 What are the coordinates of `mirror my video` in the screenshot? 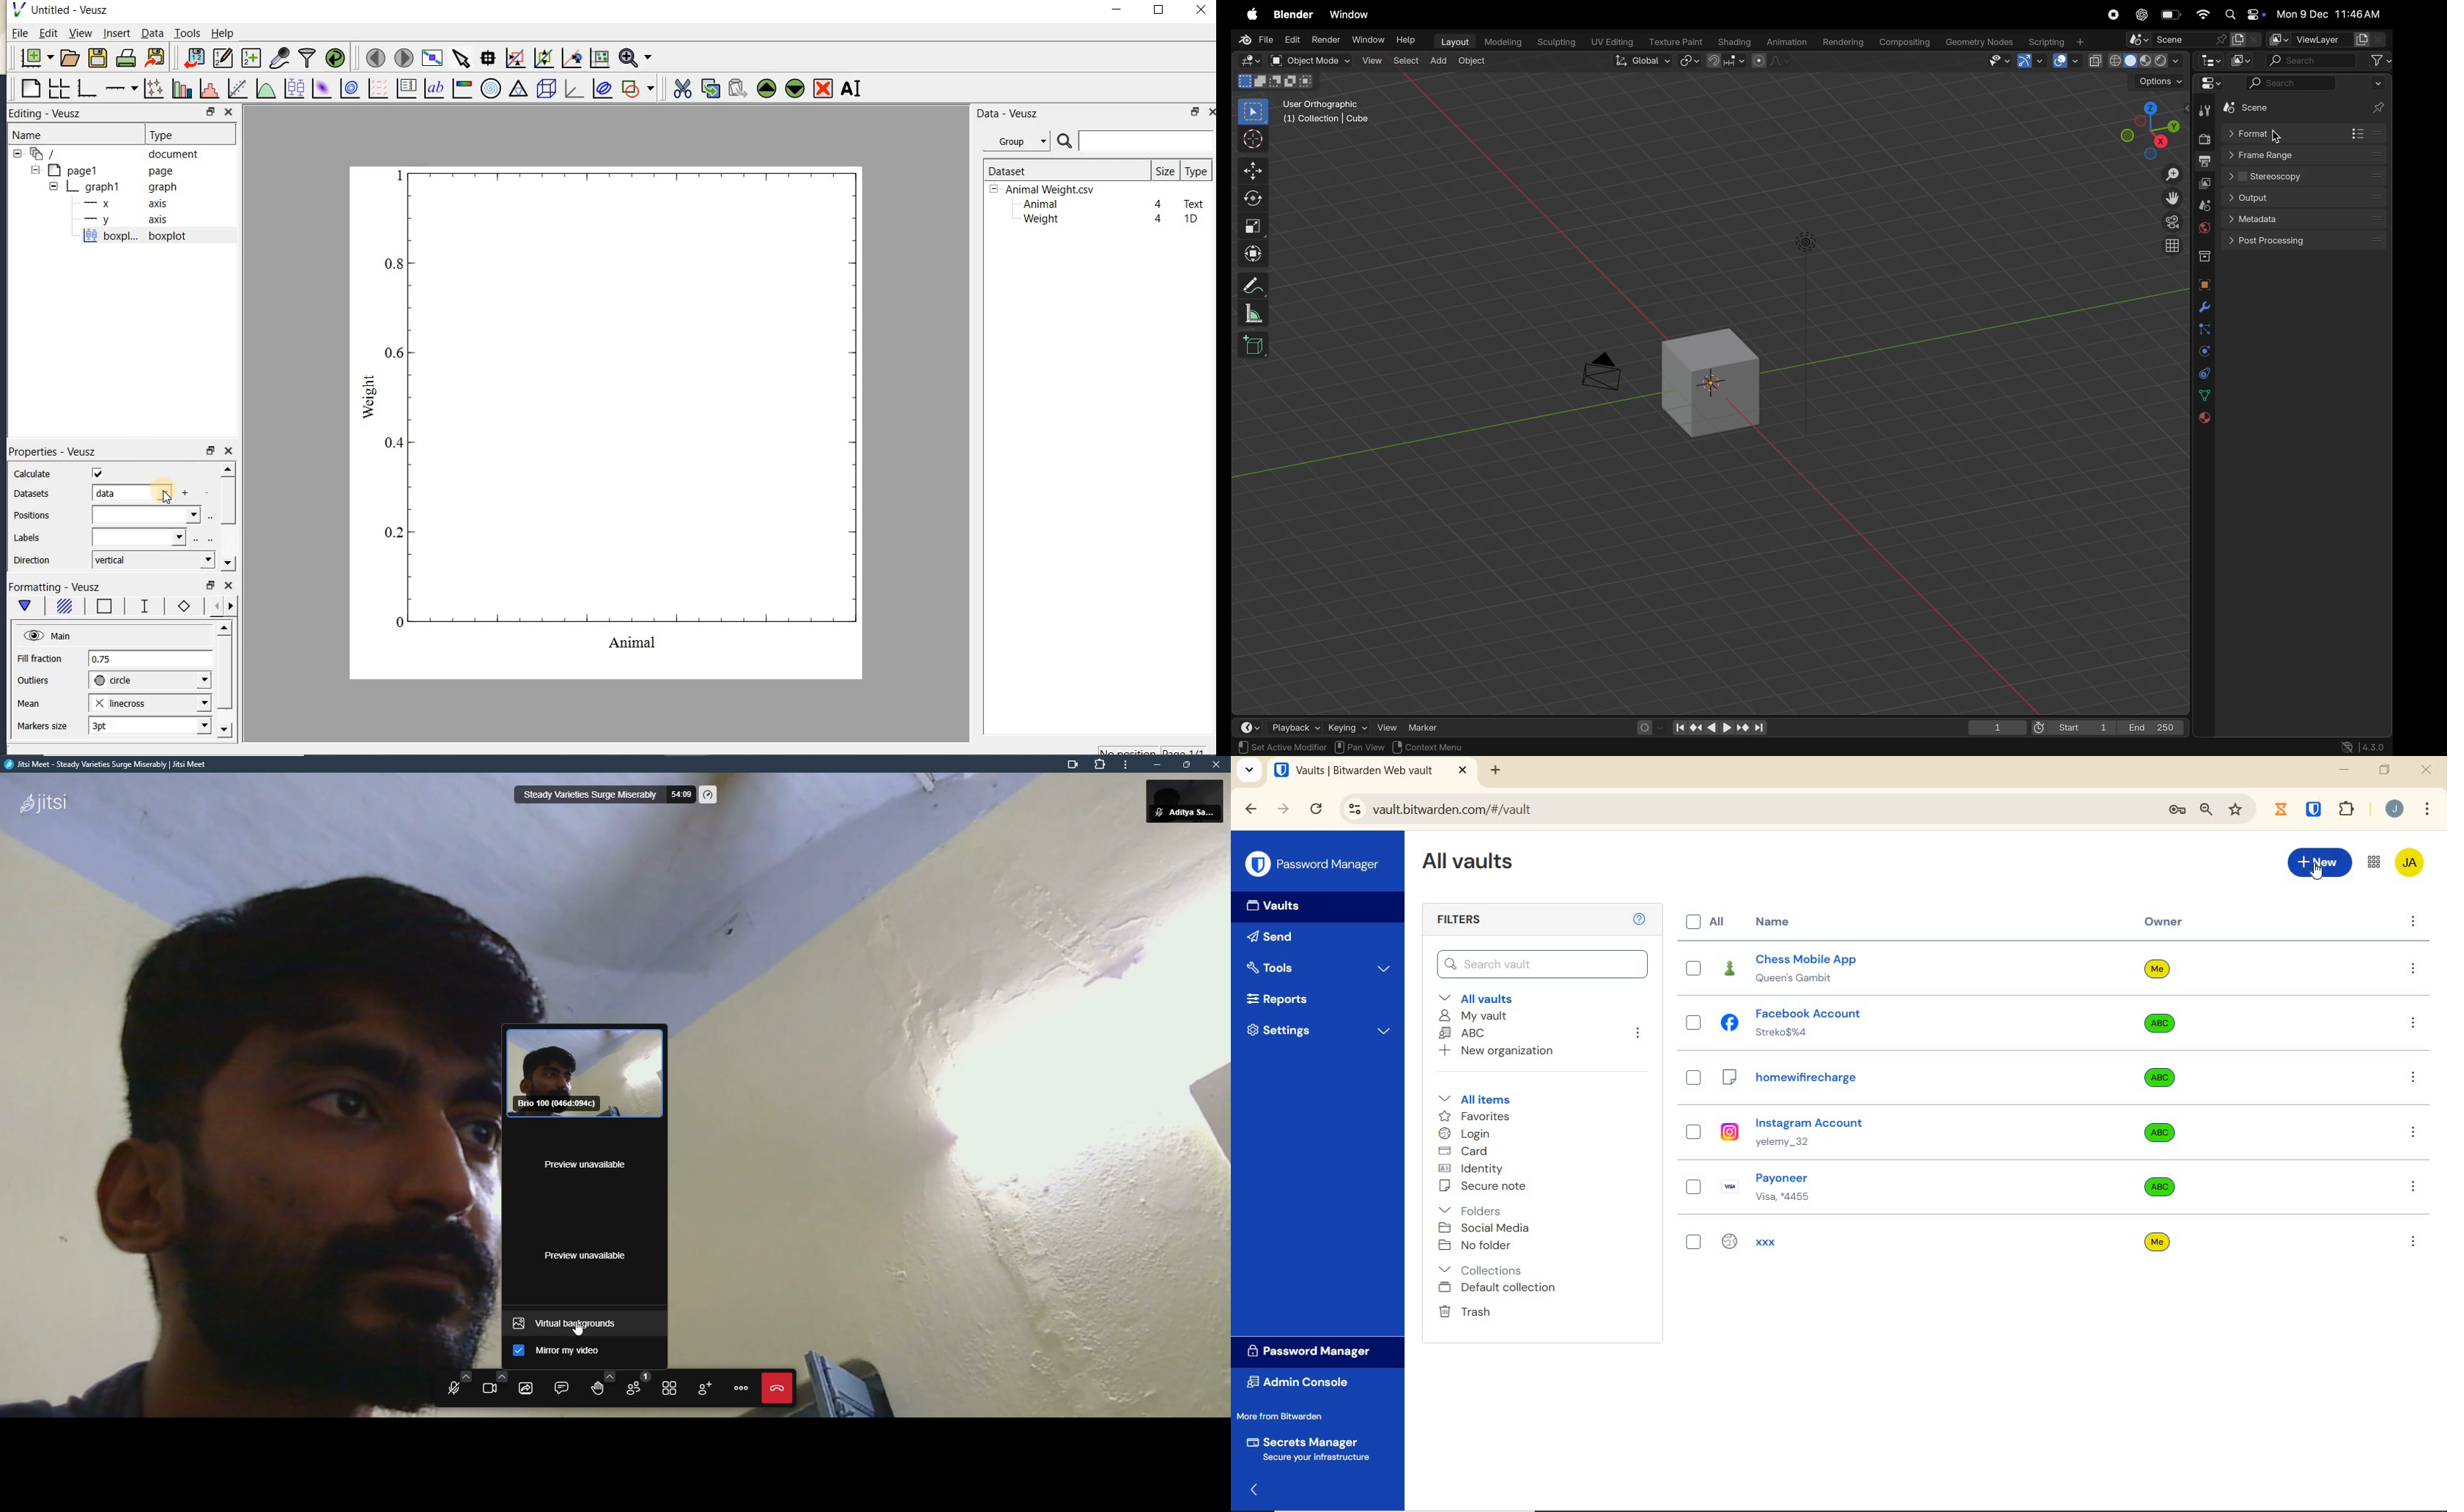 It's located at (574, 1352).